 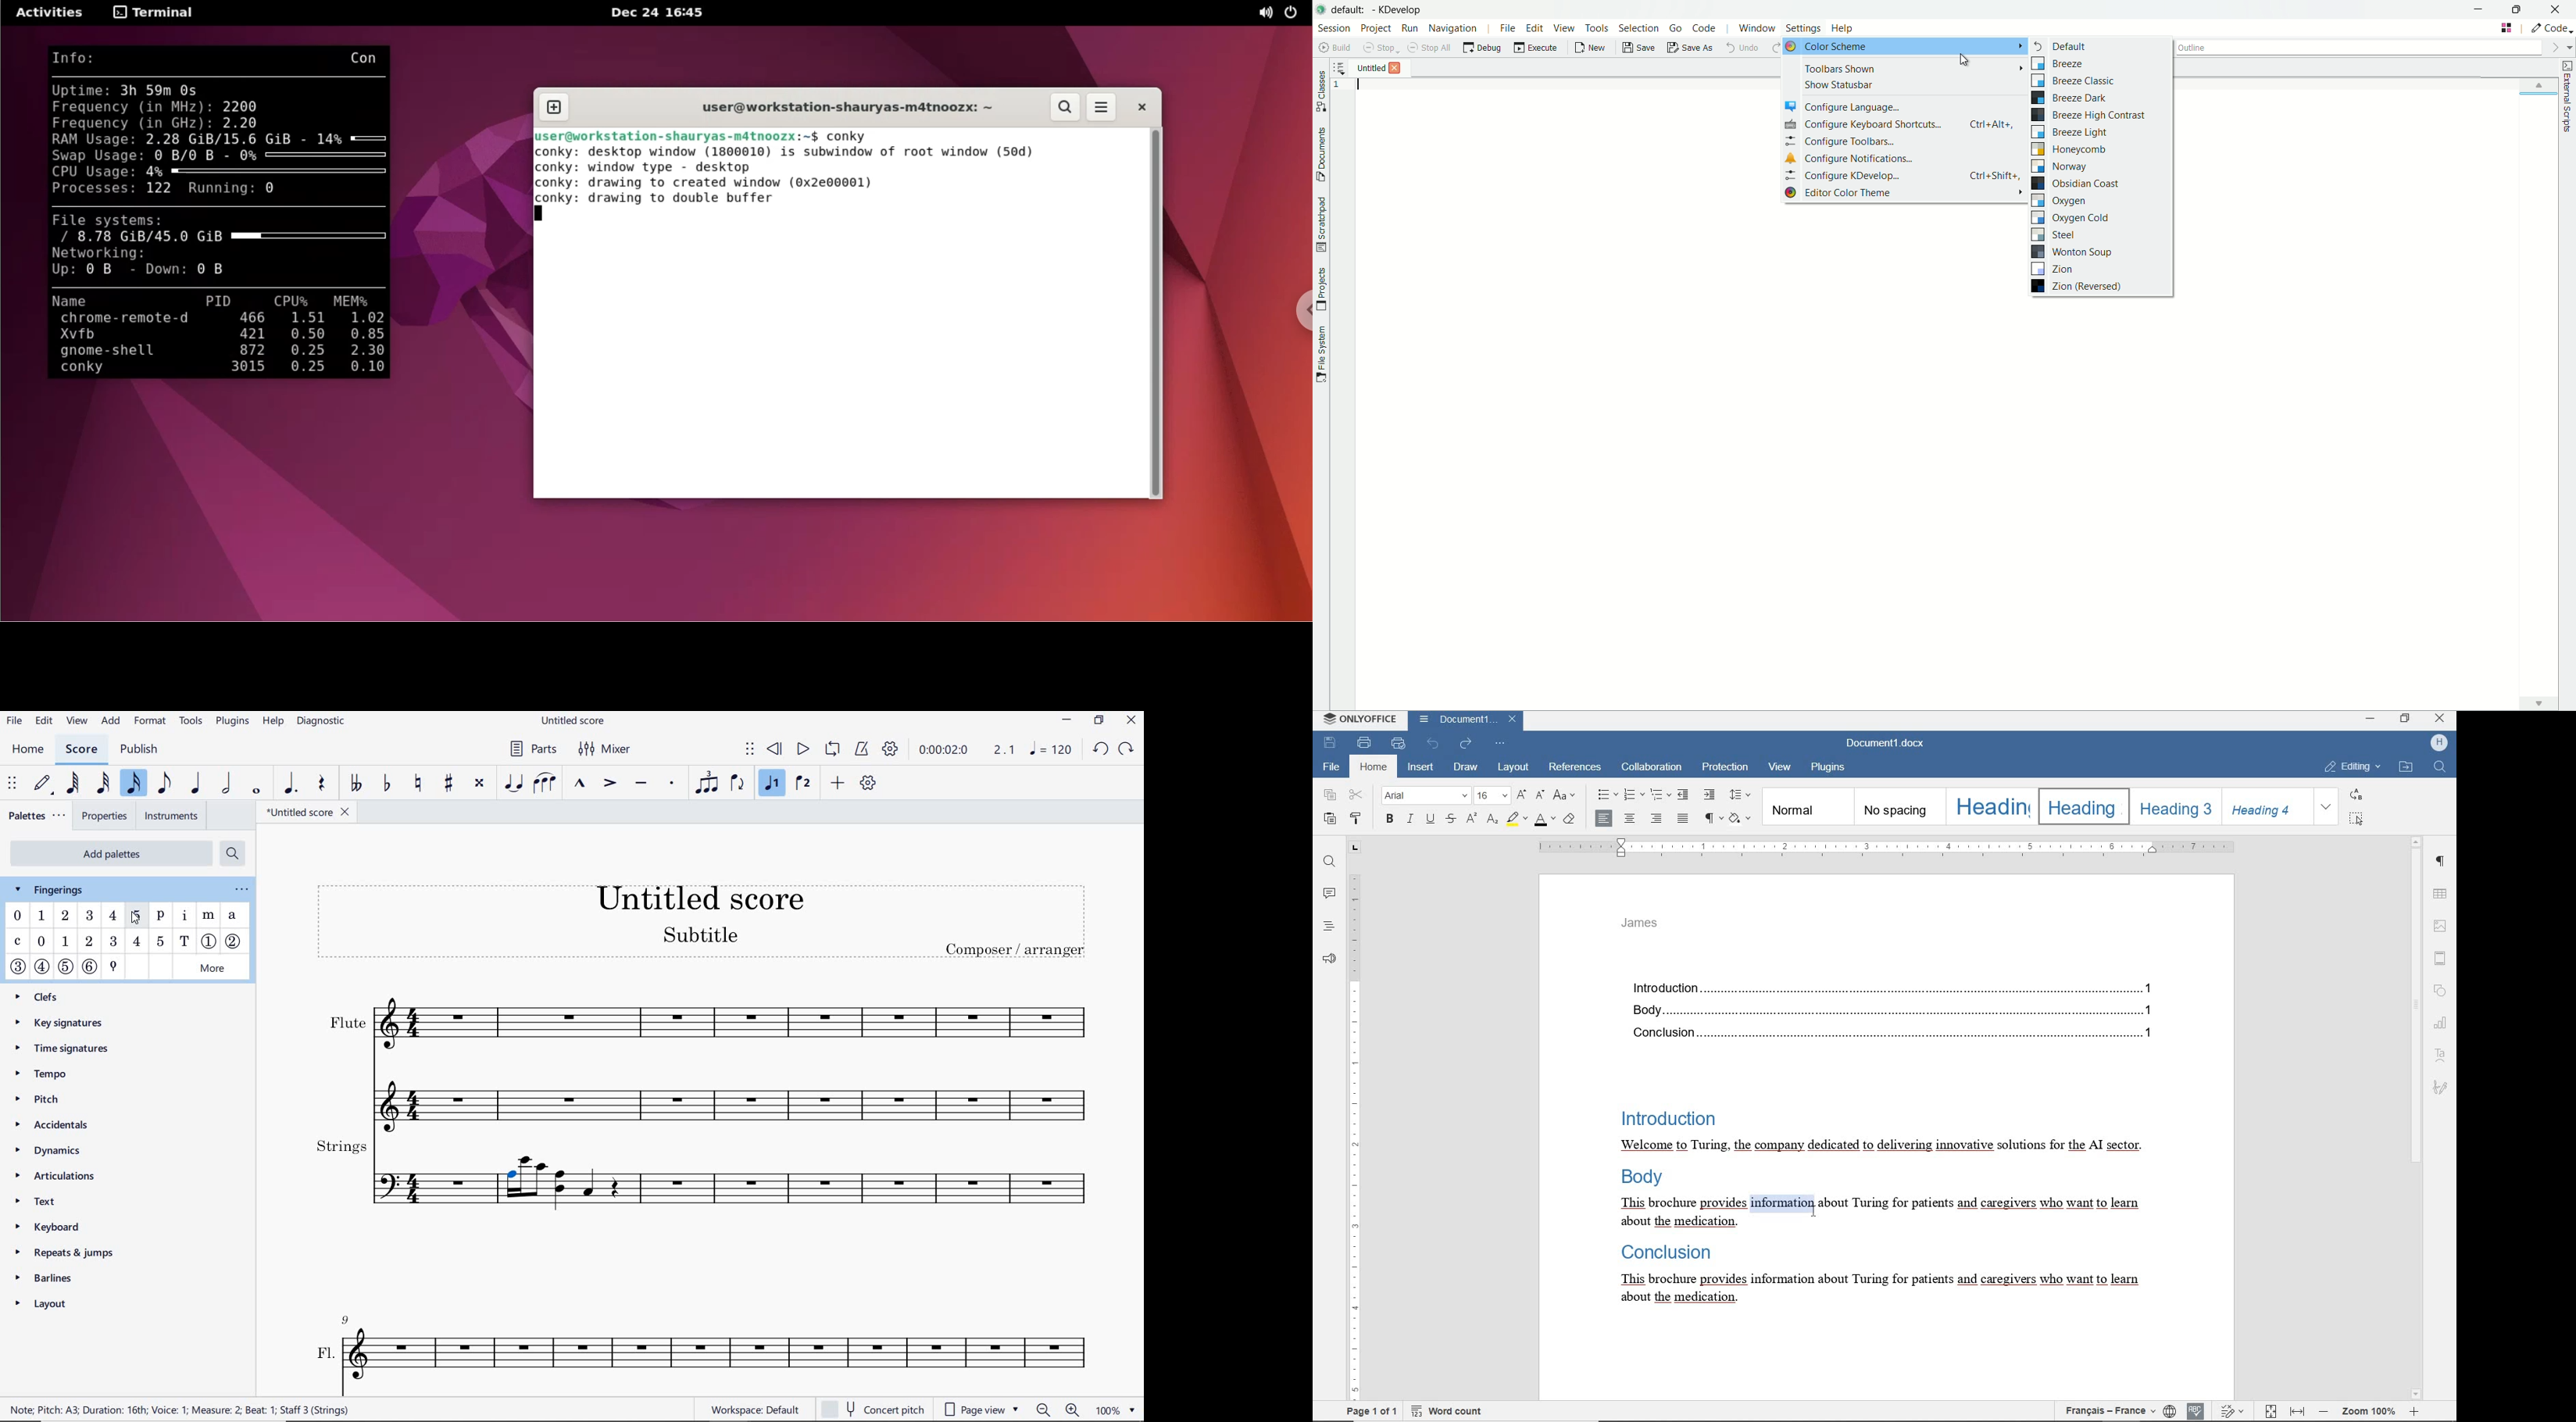 I want to click on REFERENCES, so click(x=1576, y=768).